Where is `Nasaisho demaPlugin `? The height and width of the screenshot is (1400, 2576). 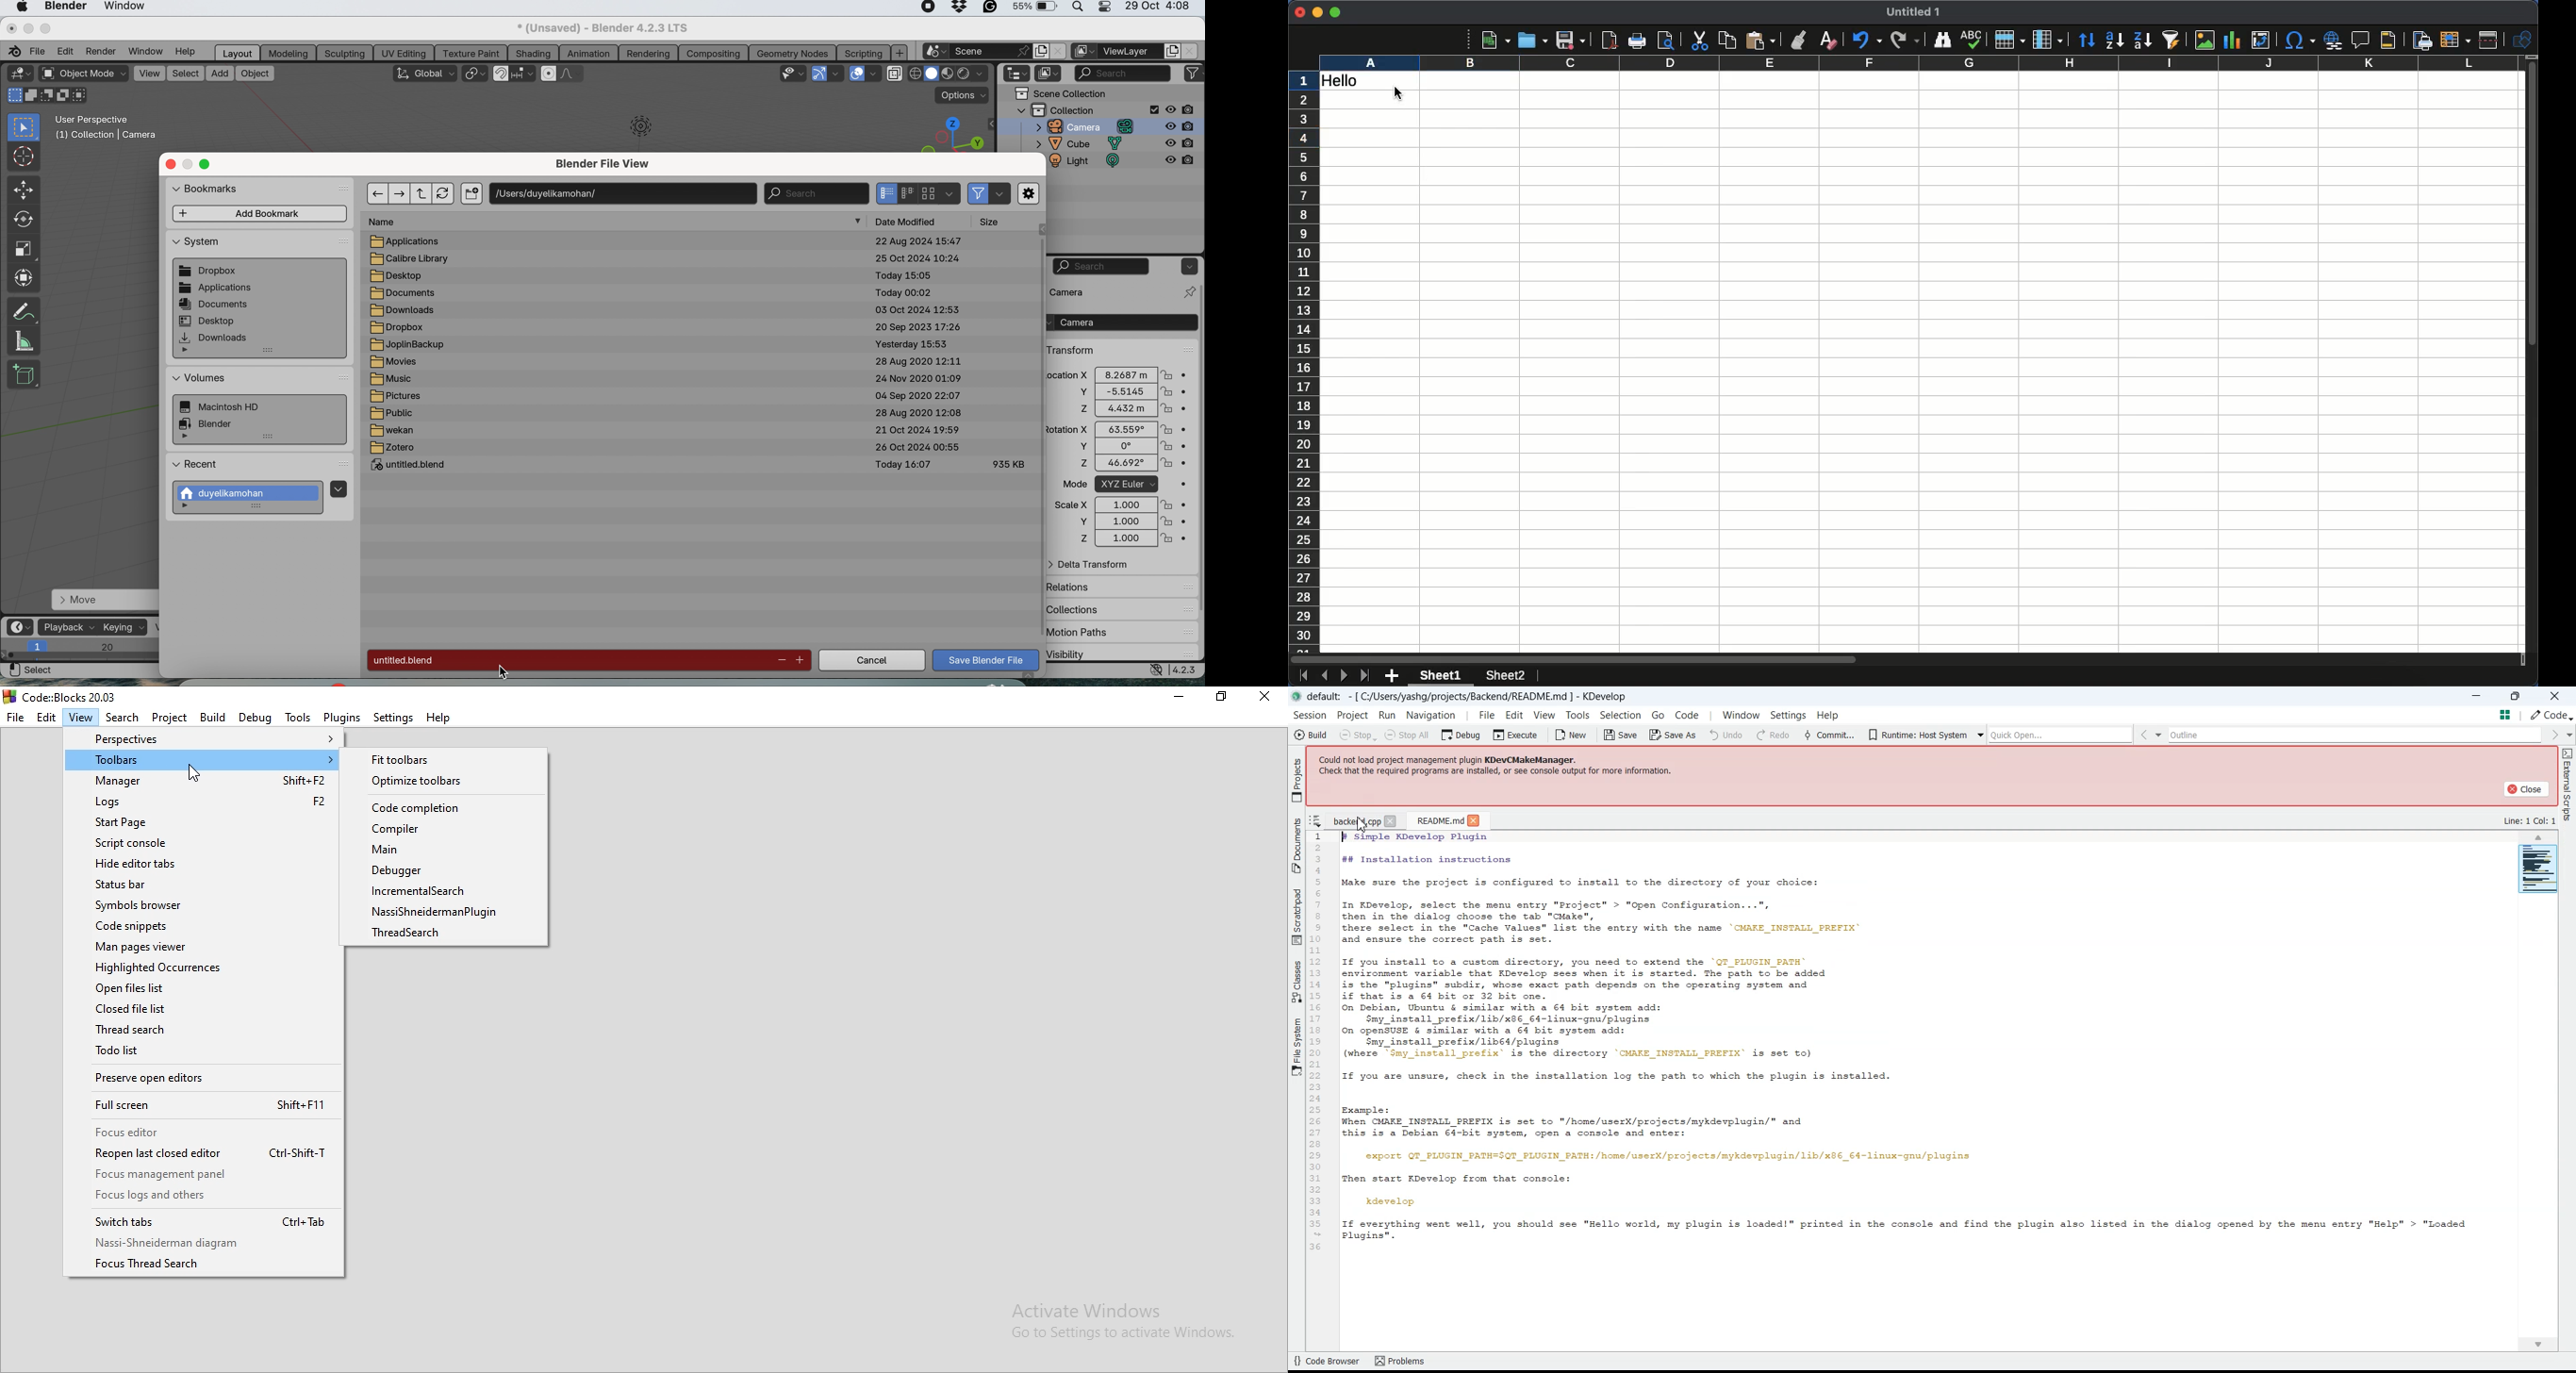
Nasaisho demaPlugin  is located at coordinates (449, 914).